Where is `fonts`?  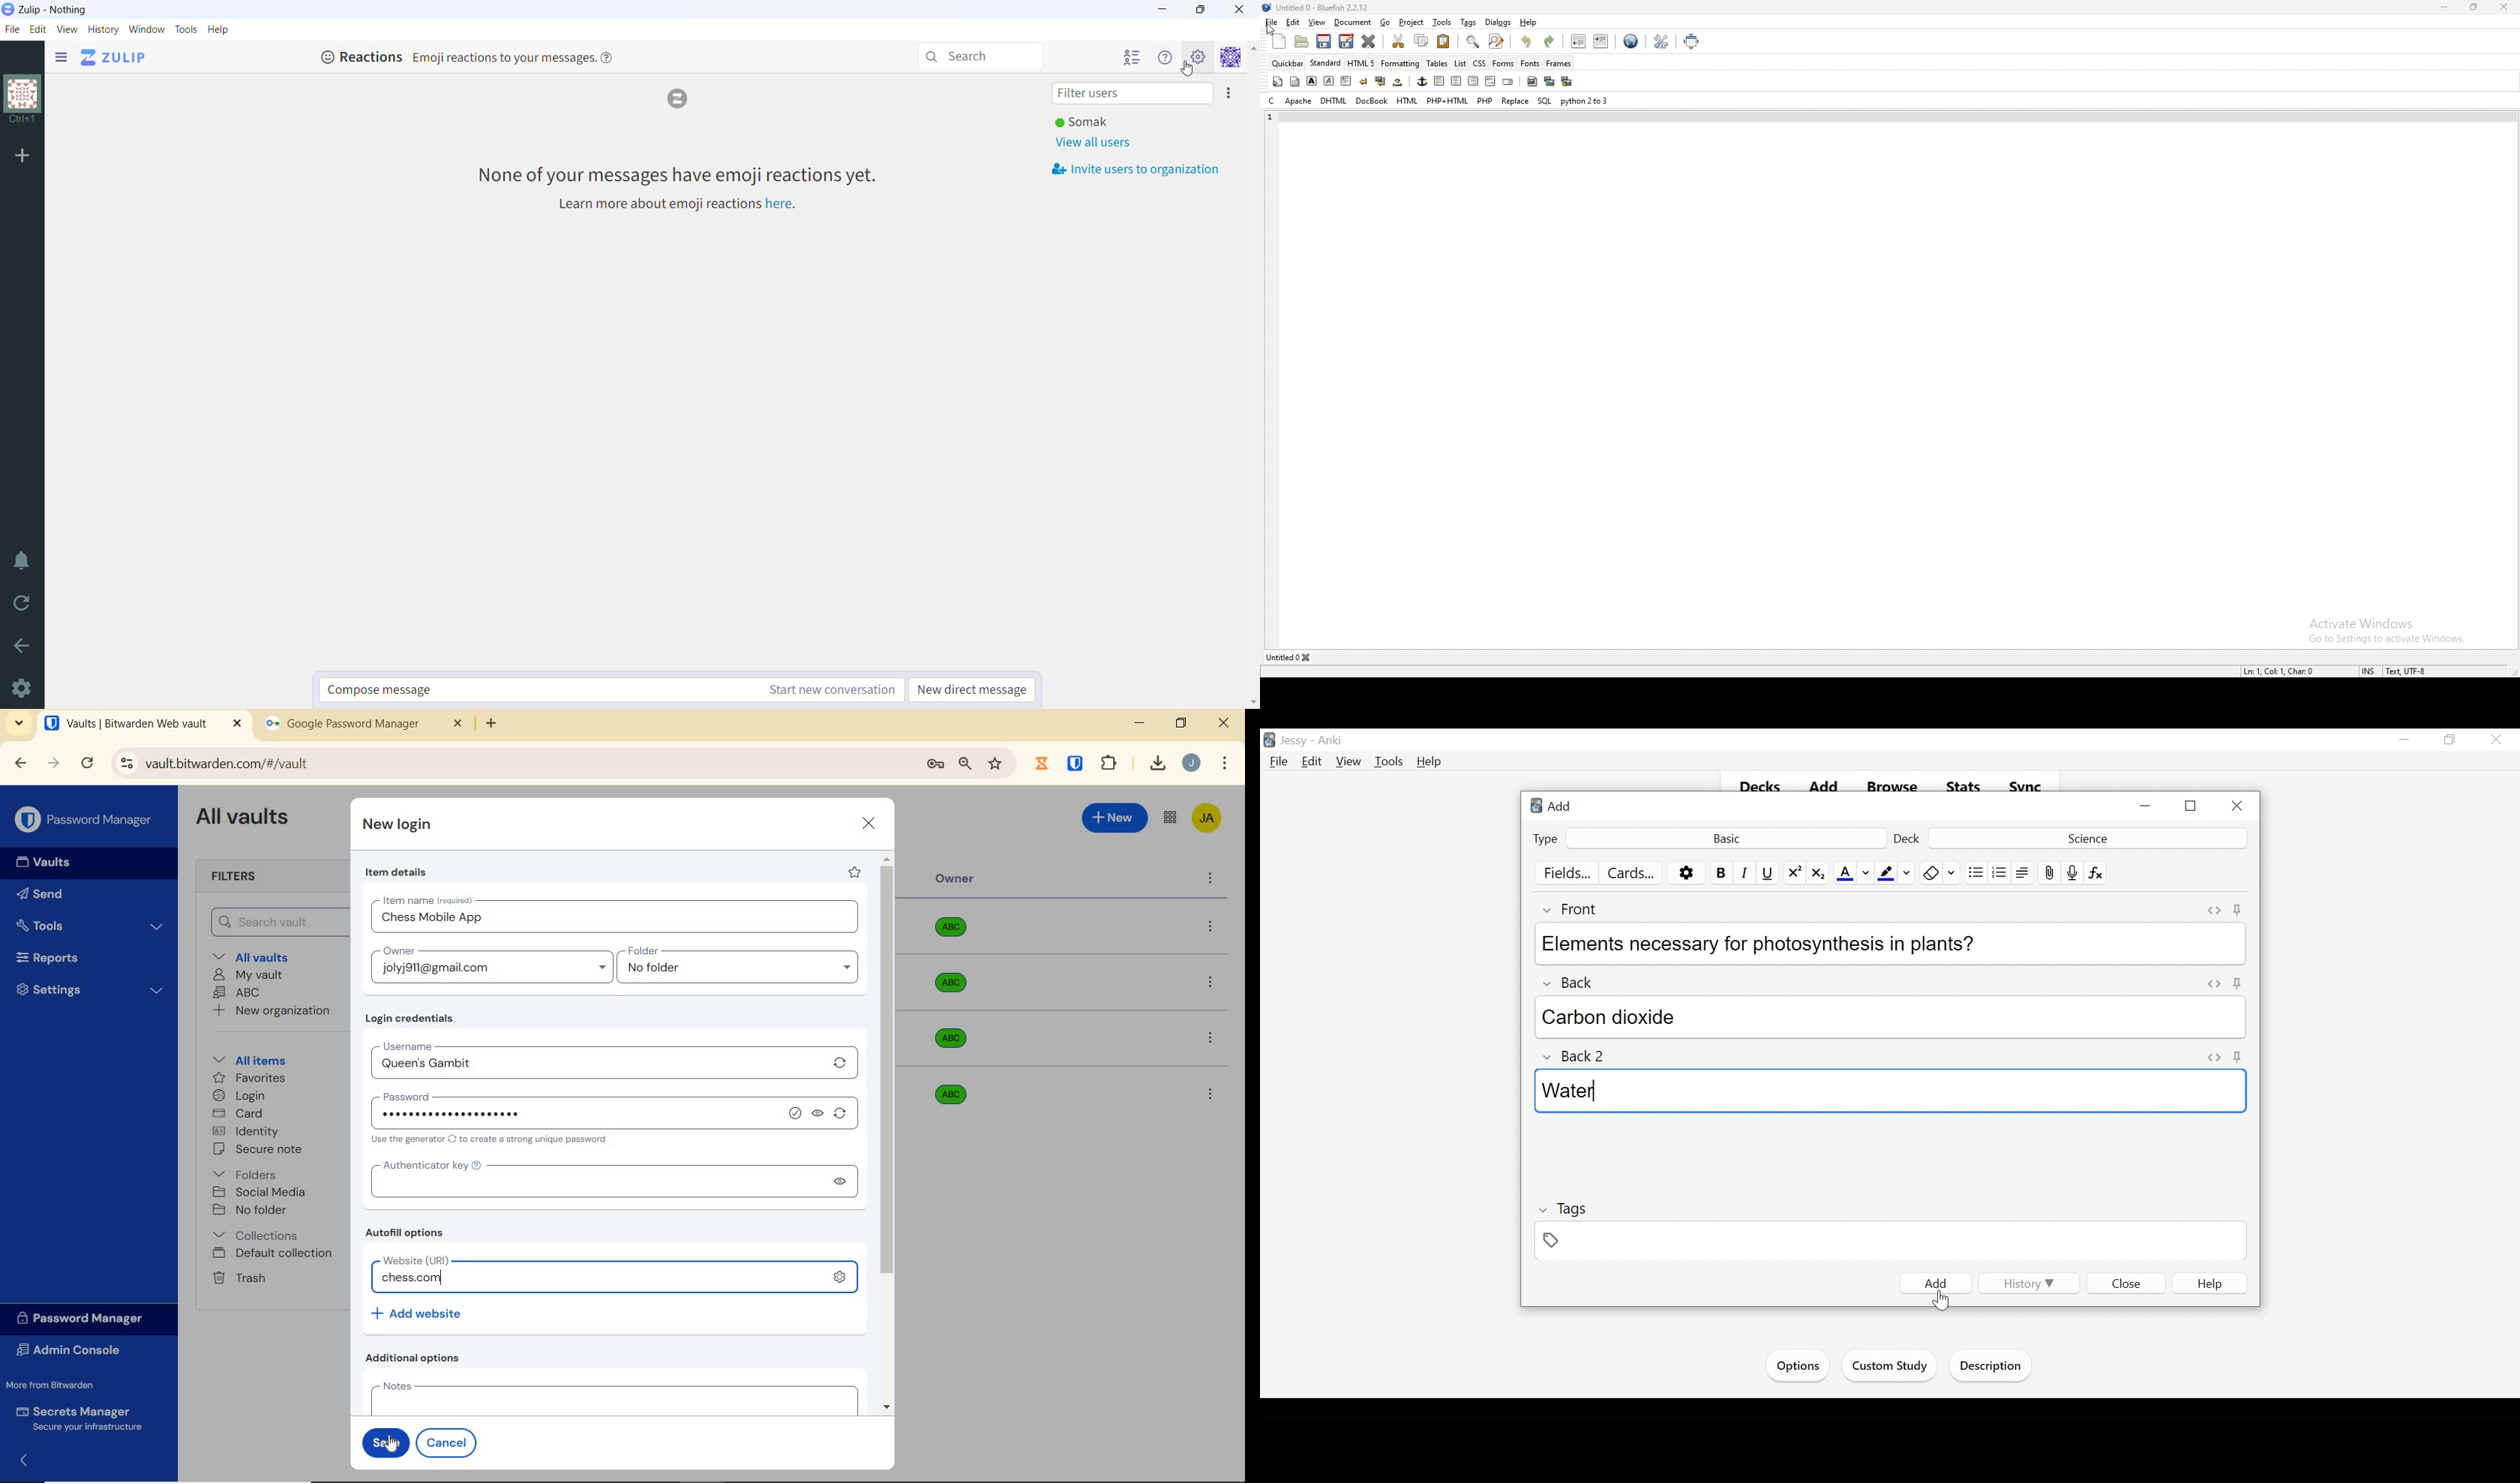
fonts is located at coordinates (1530, 63).